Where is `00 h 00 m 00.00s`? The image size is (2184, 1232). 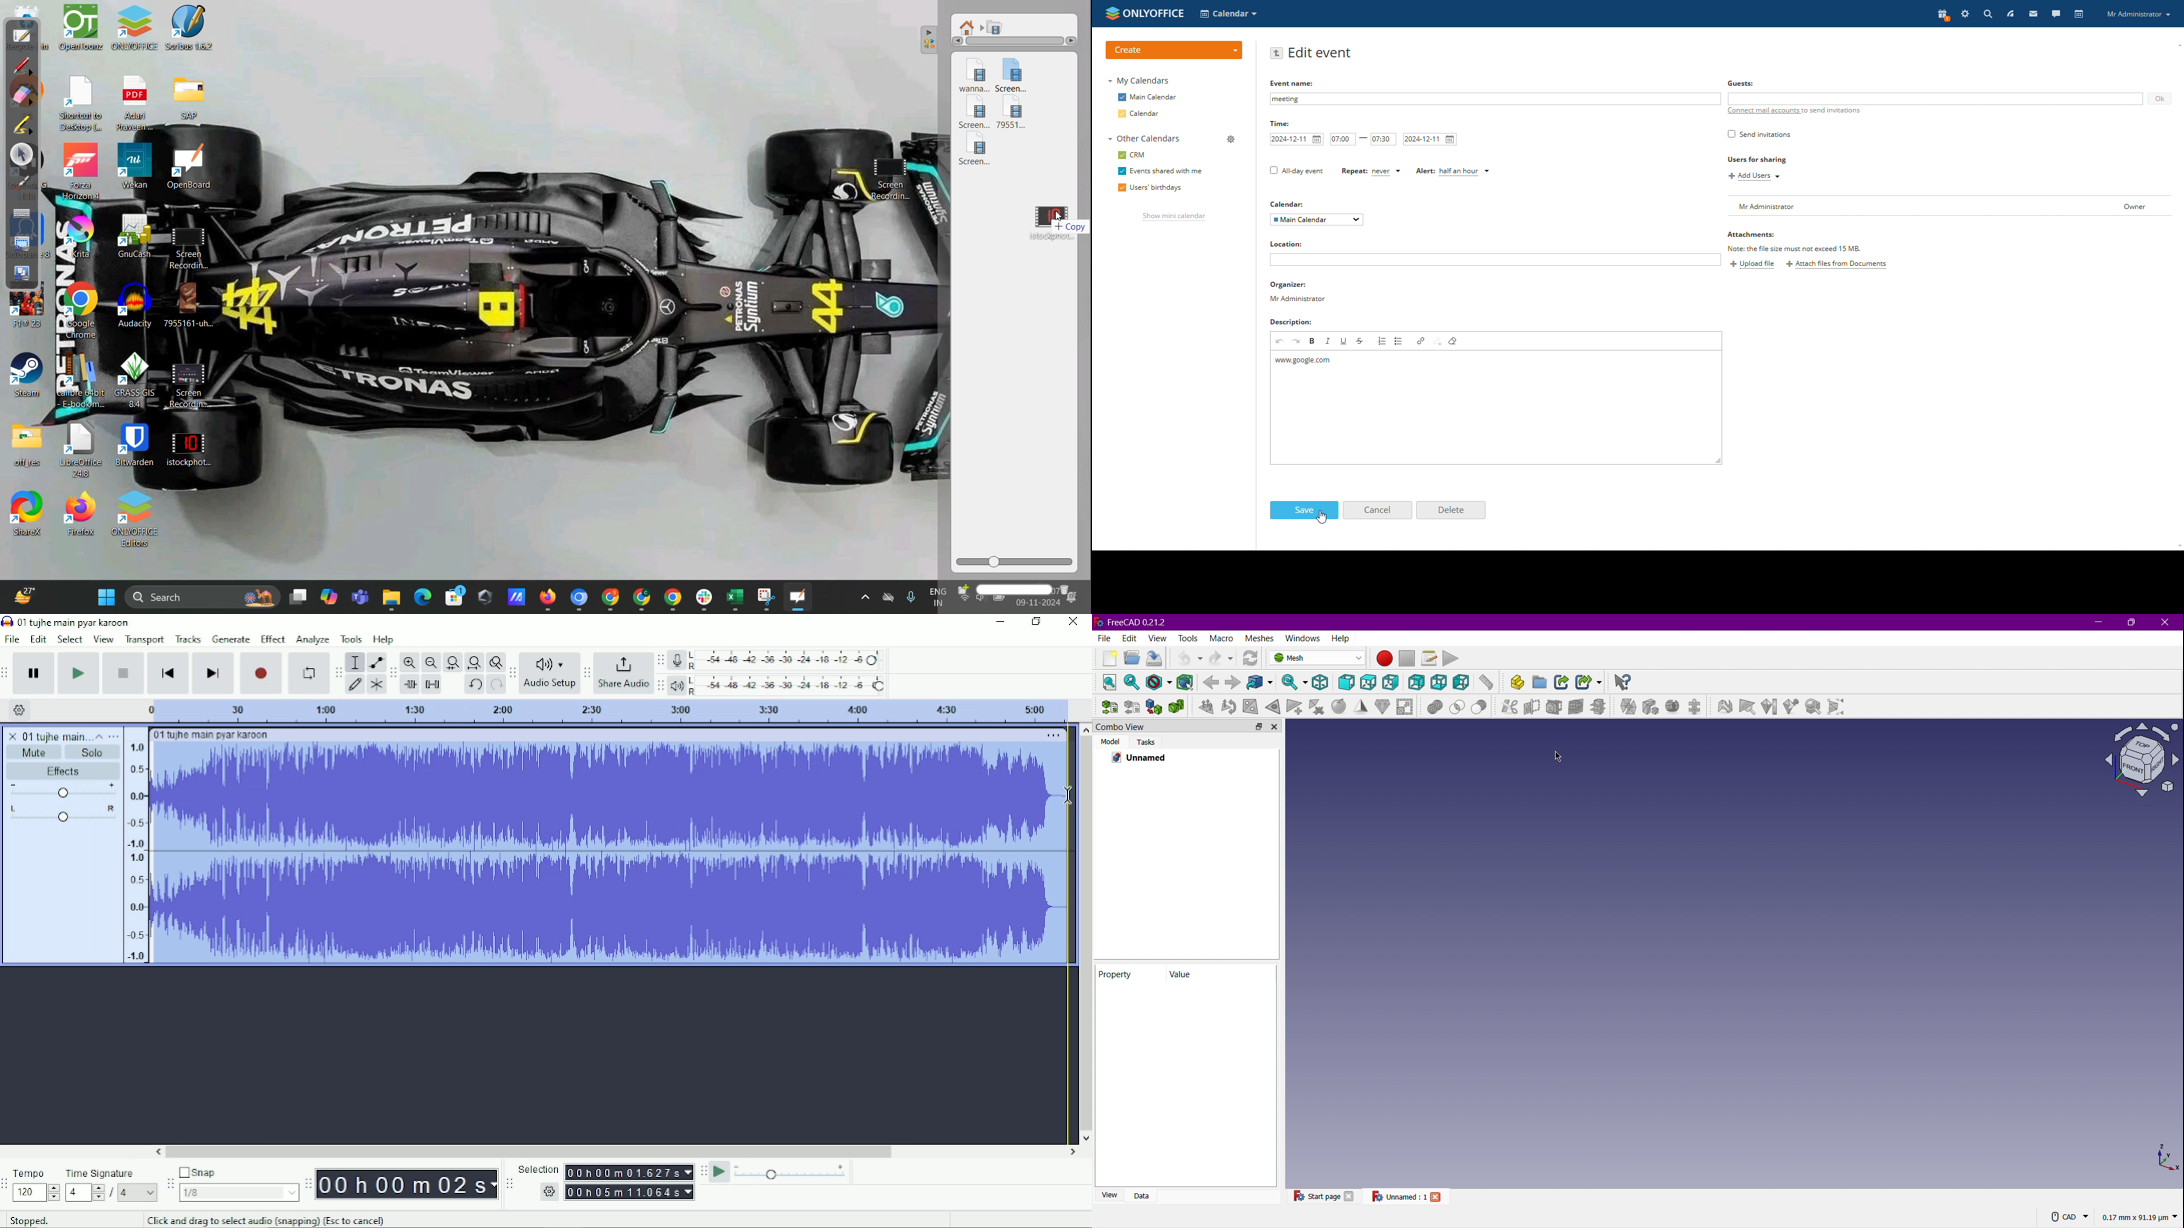 00 h 00 m 00.00s is located at coordinates (630, 1172).